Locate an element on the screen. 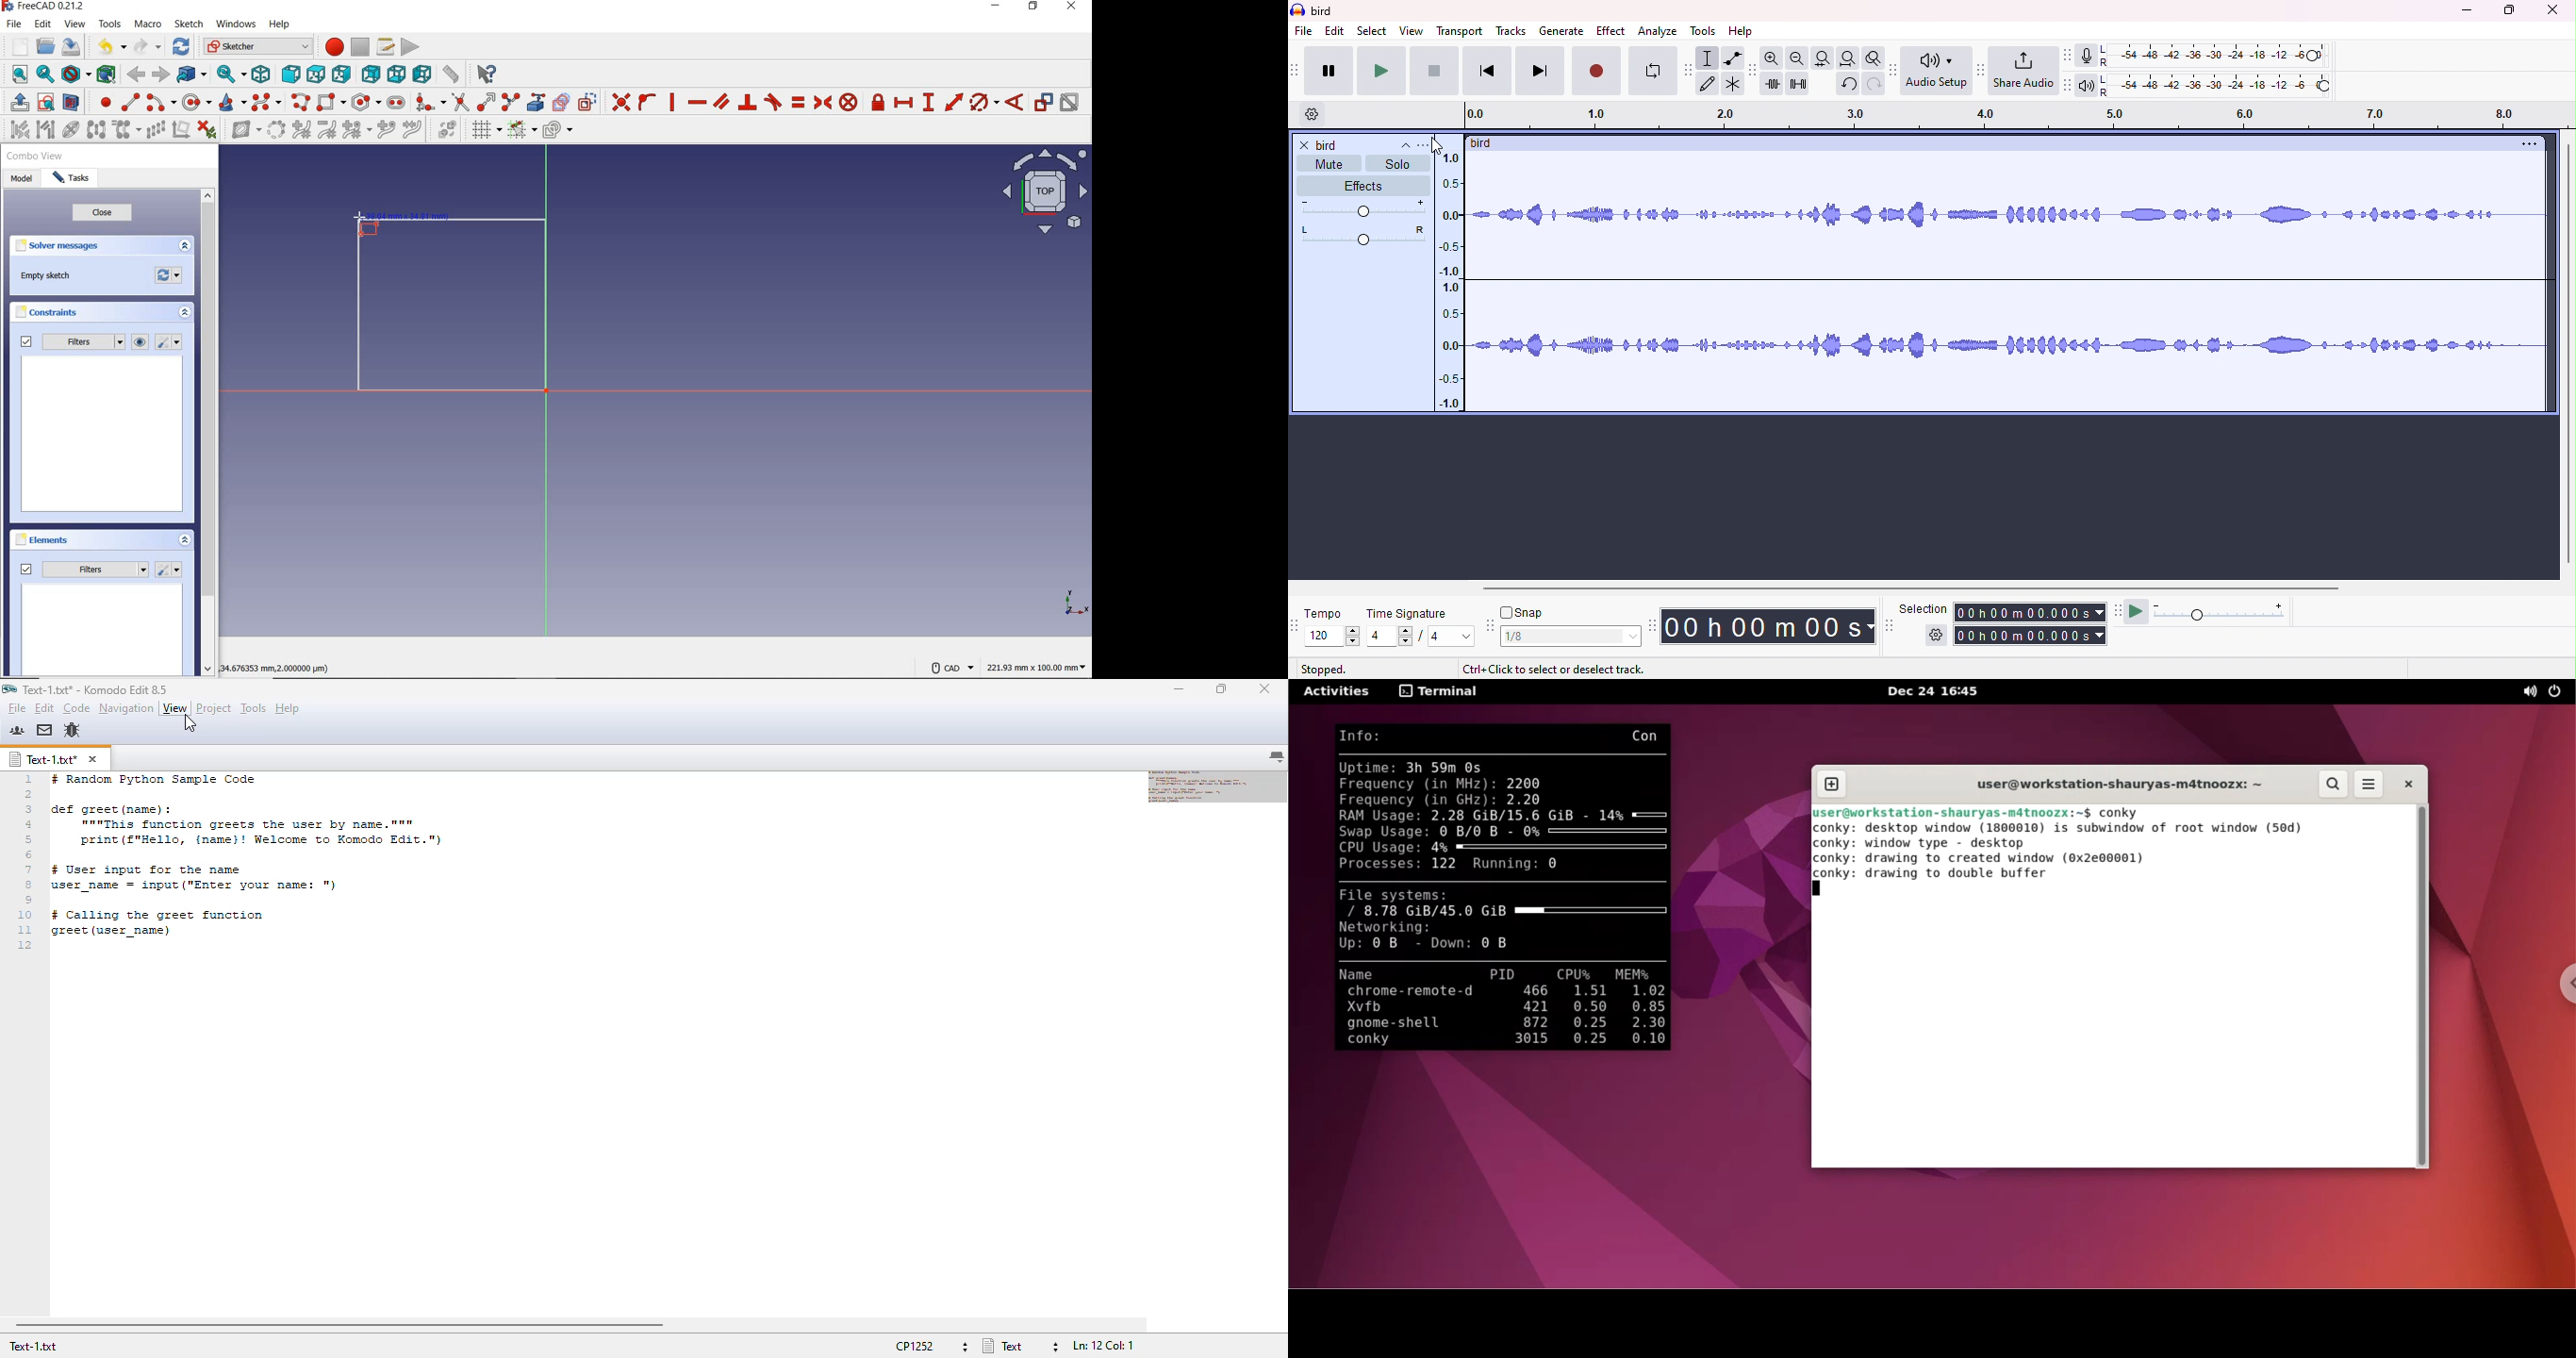 This screenshot has height=1372, width=2576. close is located at coordinates (1264, 689).